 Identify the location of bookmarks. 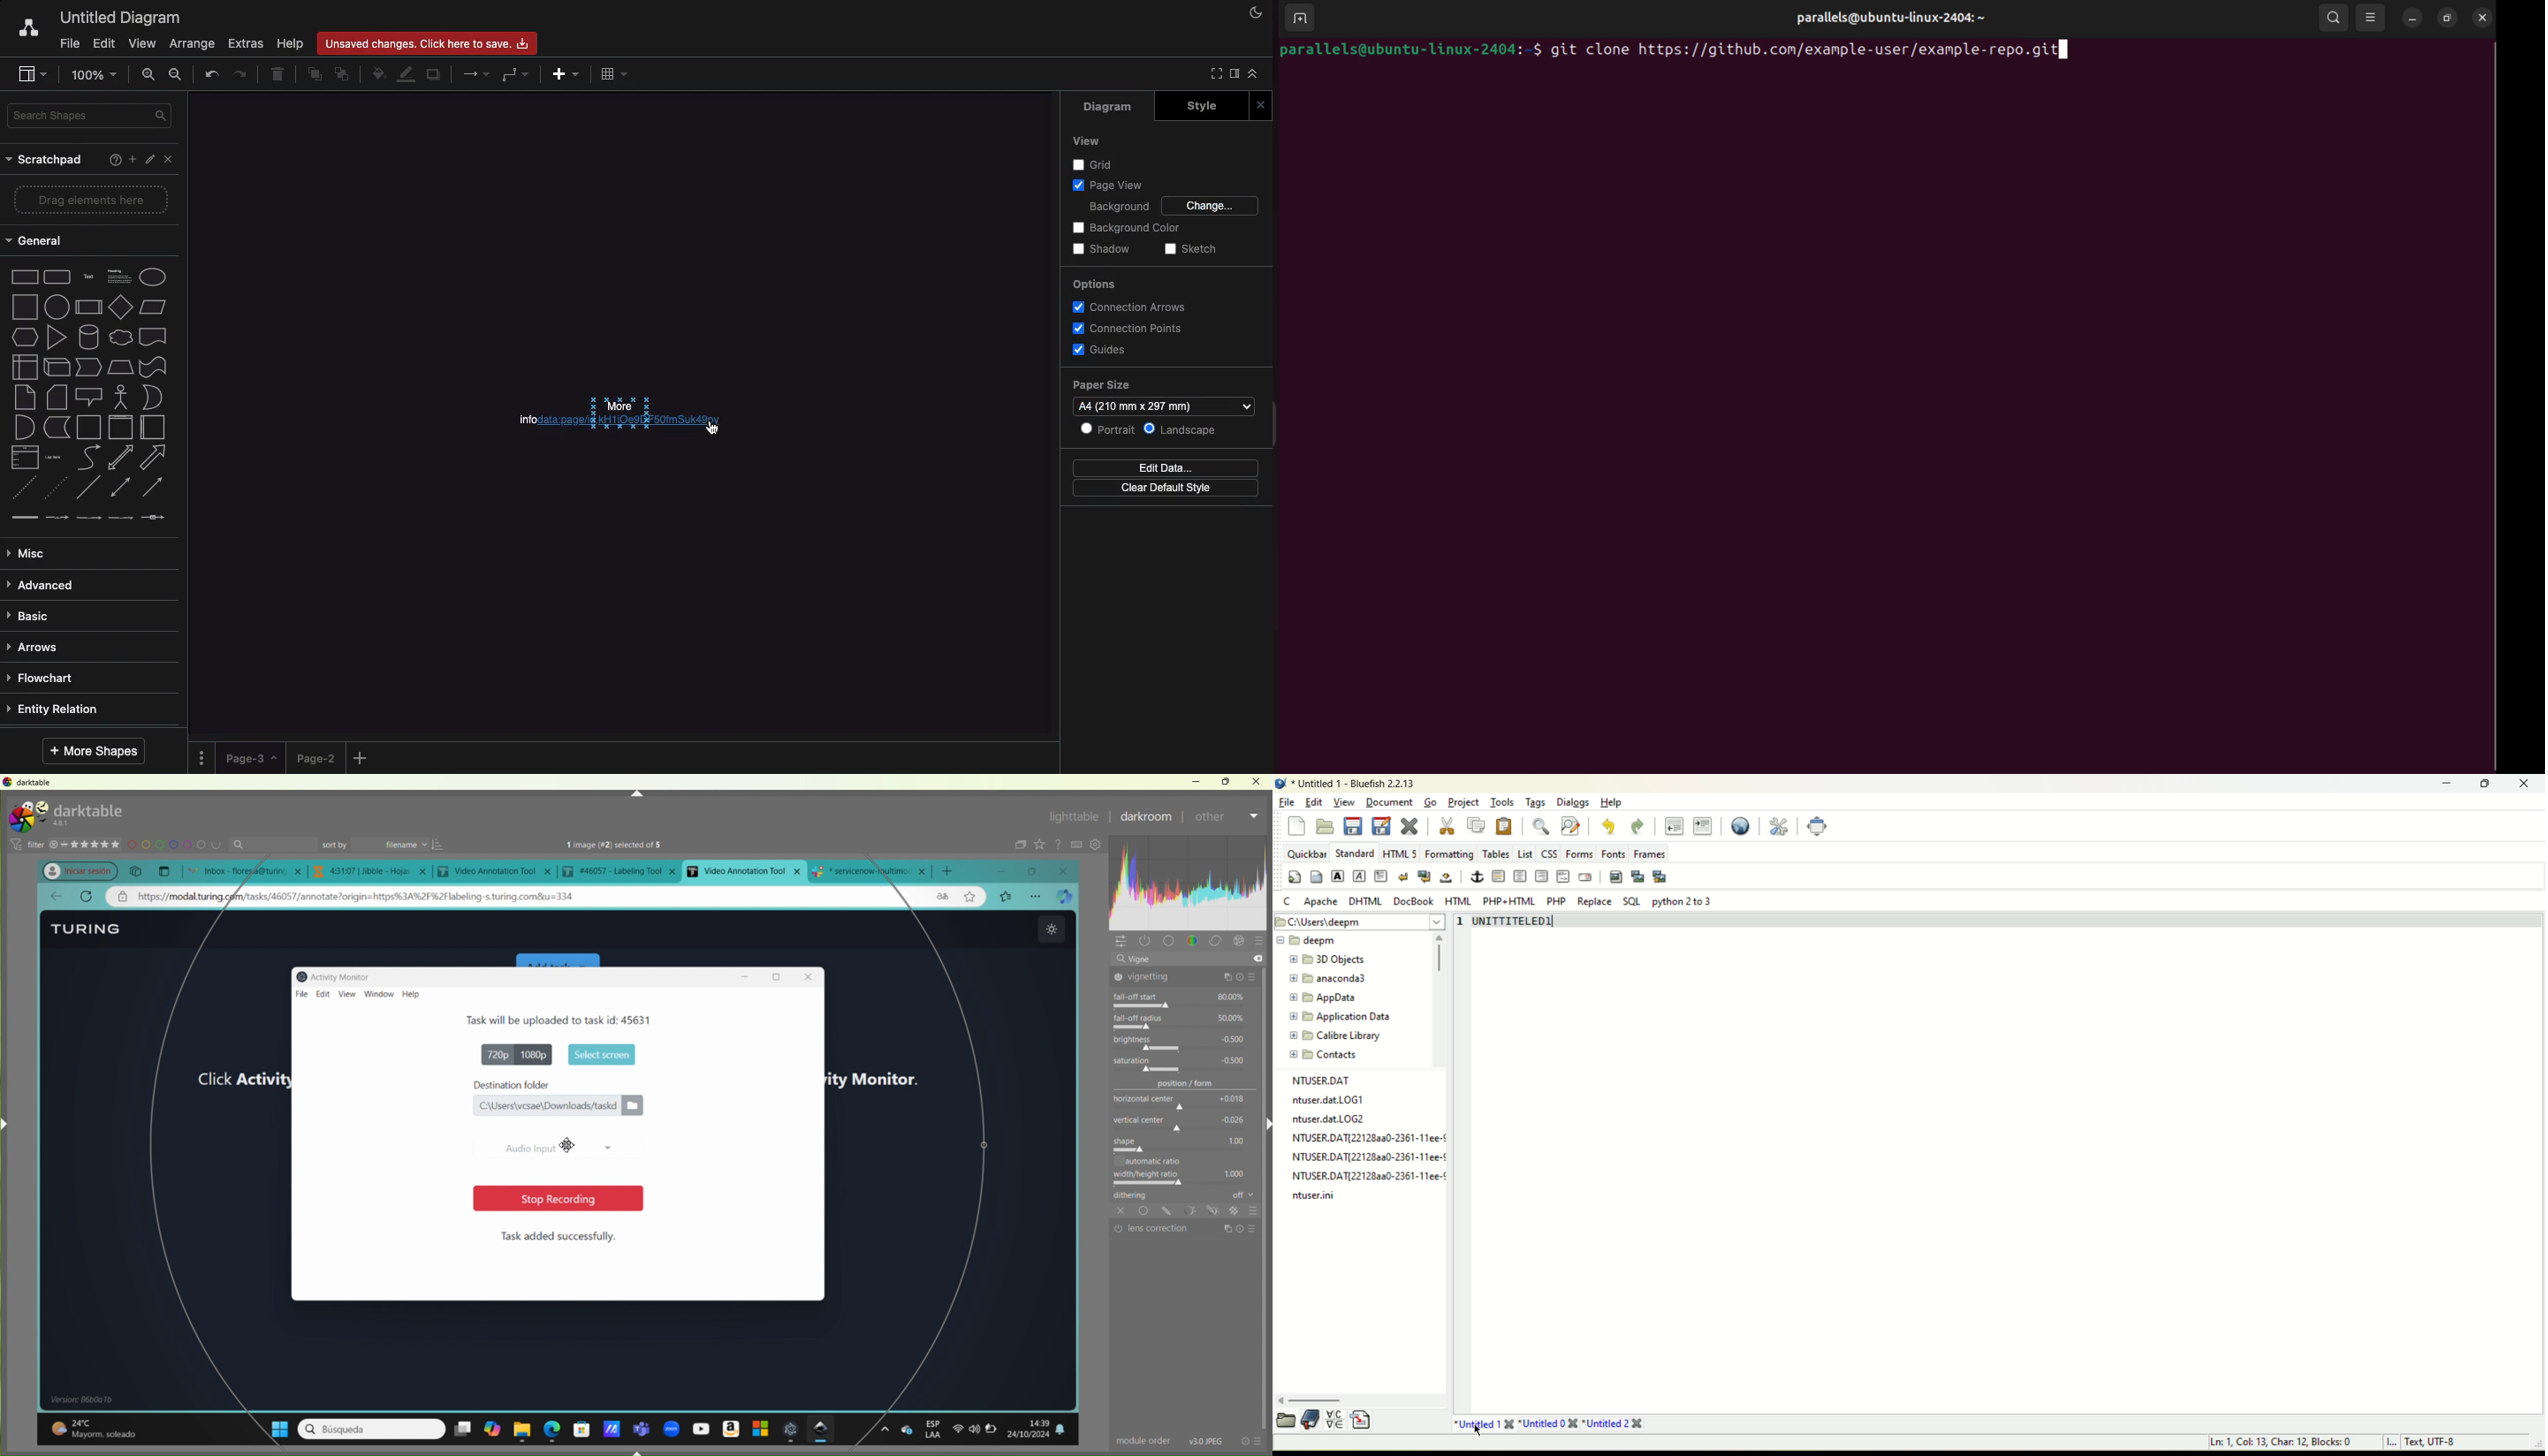
(1006, 896).